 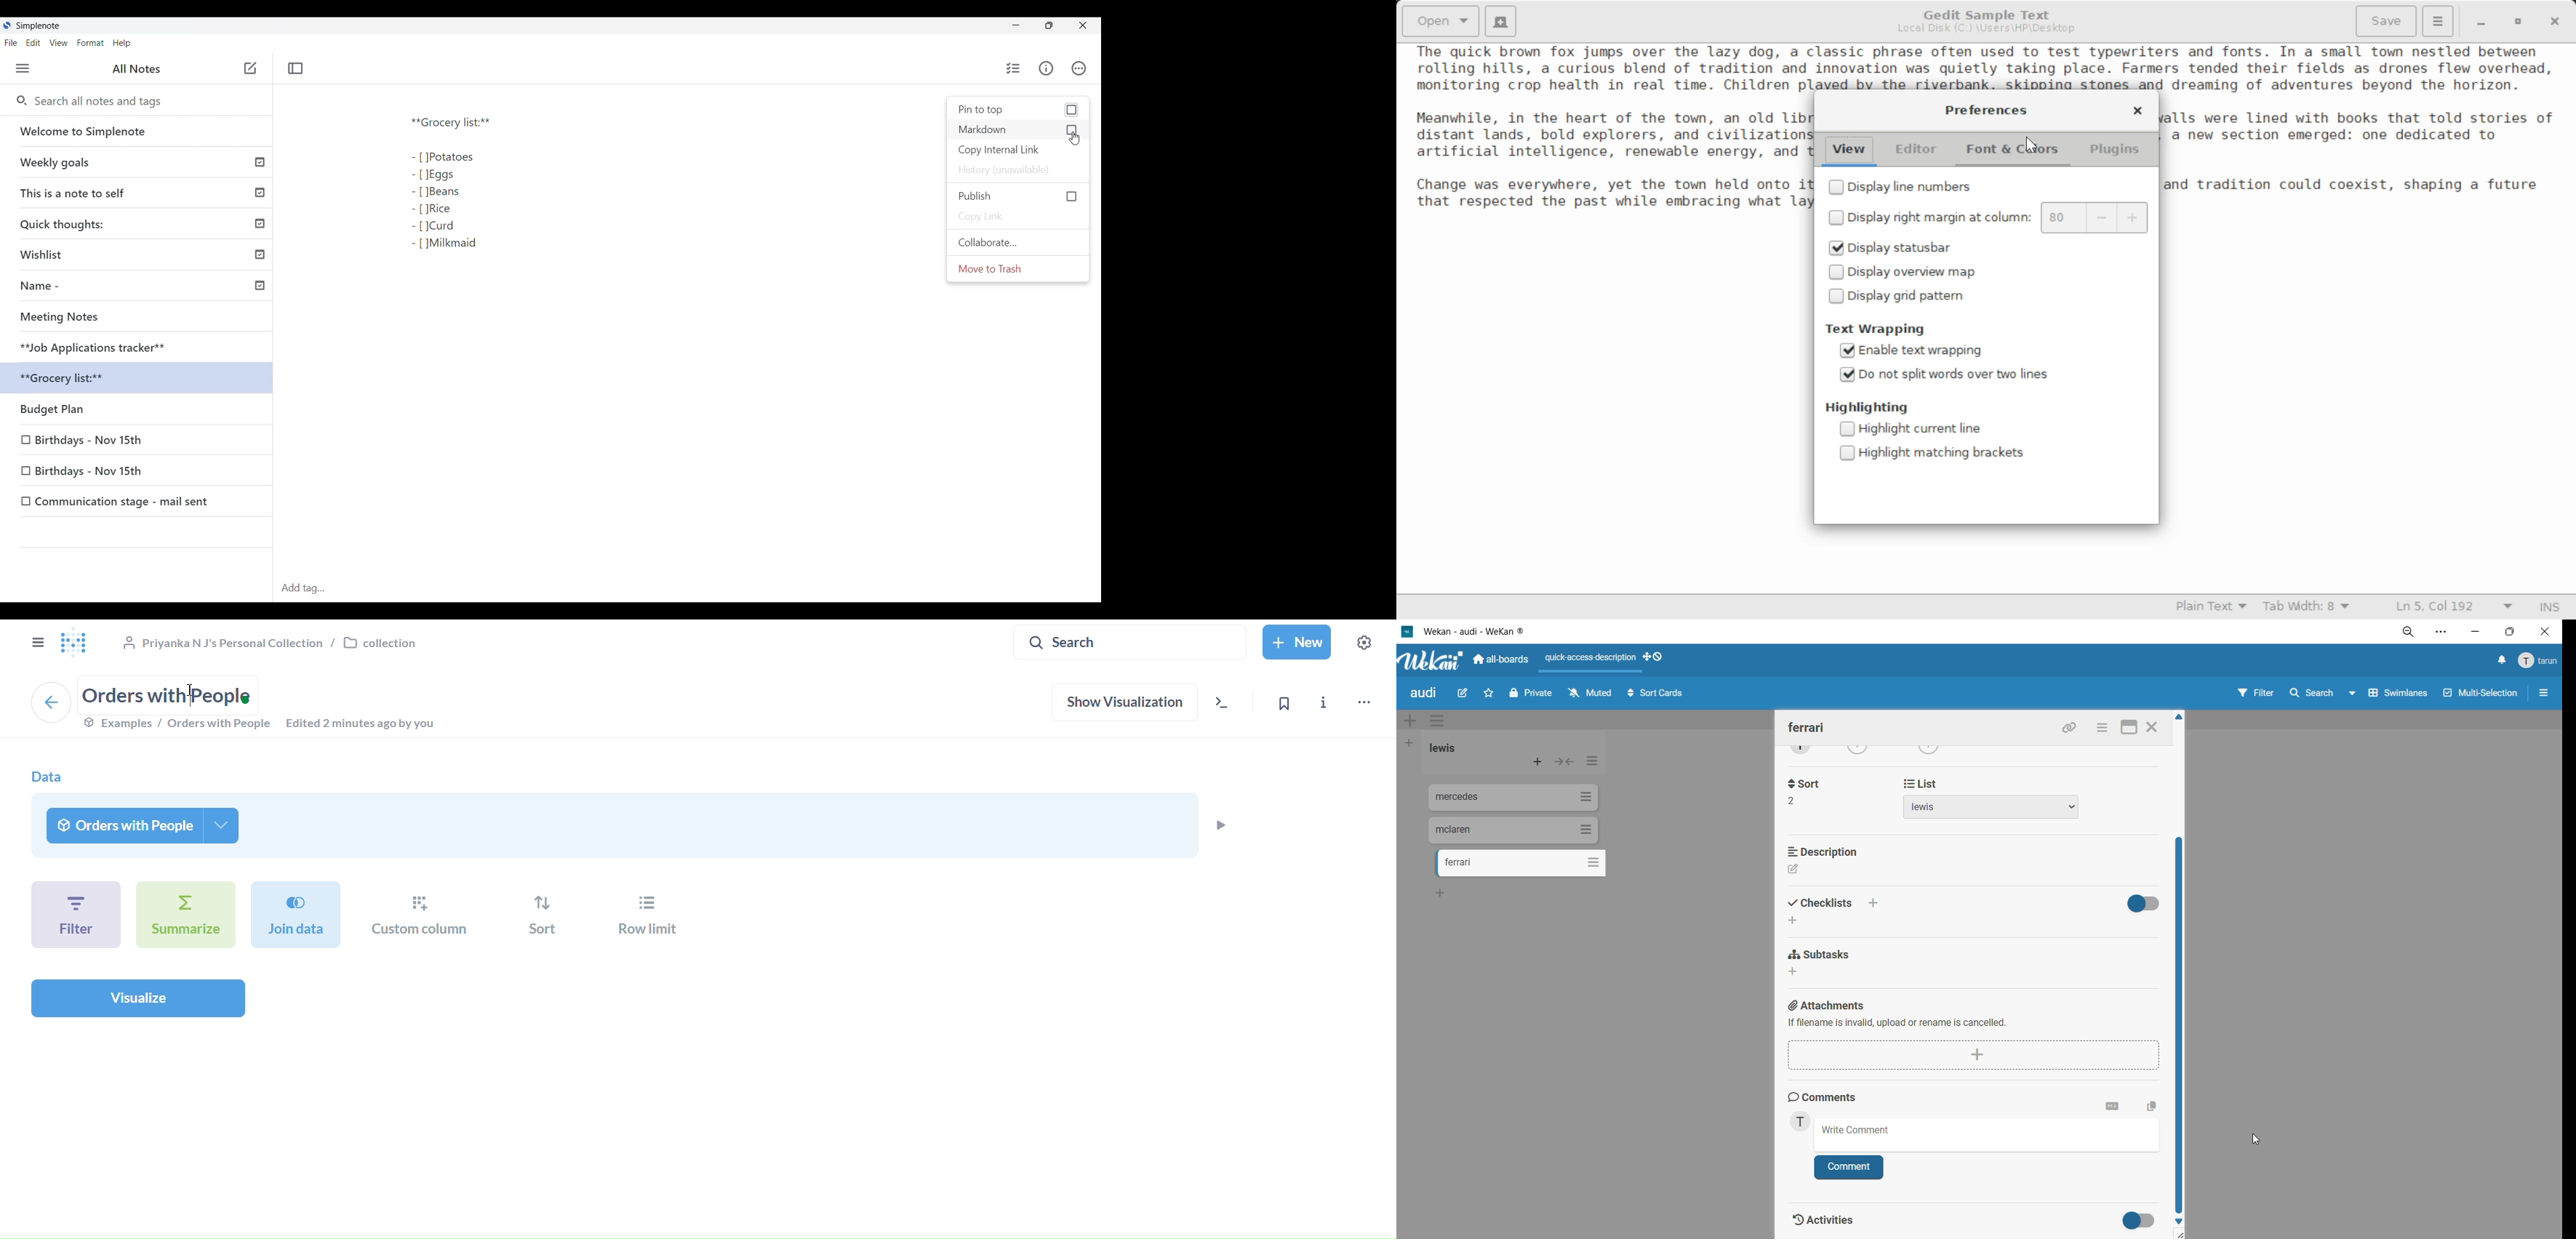 What do you see at coordinates (2411, 632) in the screenshot?
I see `zoom` at bounding box center [2411, 632].